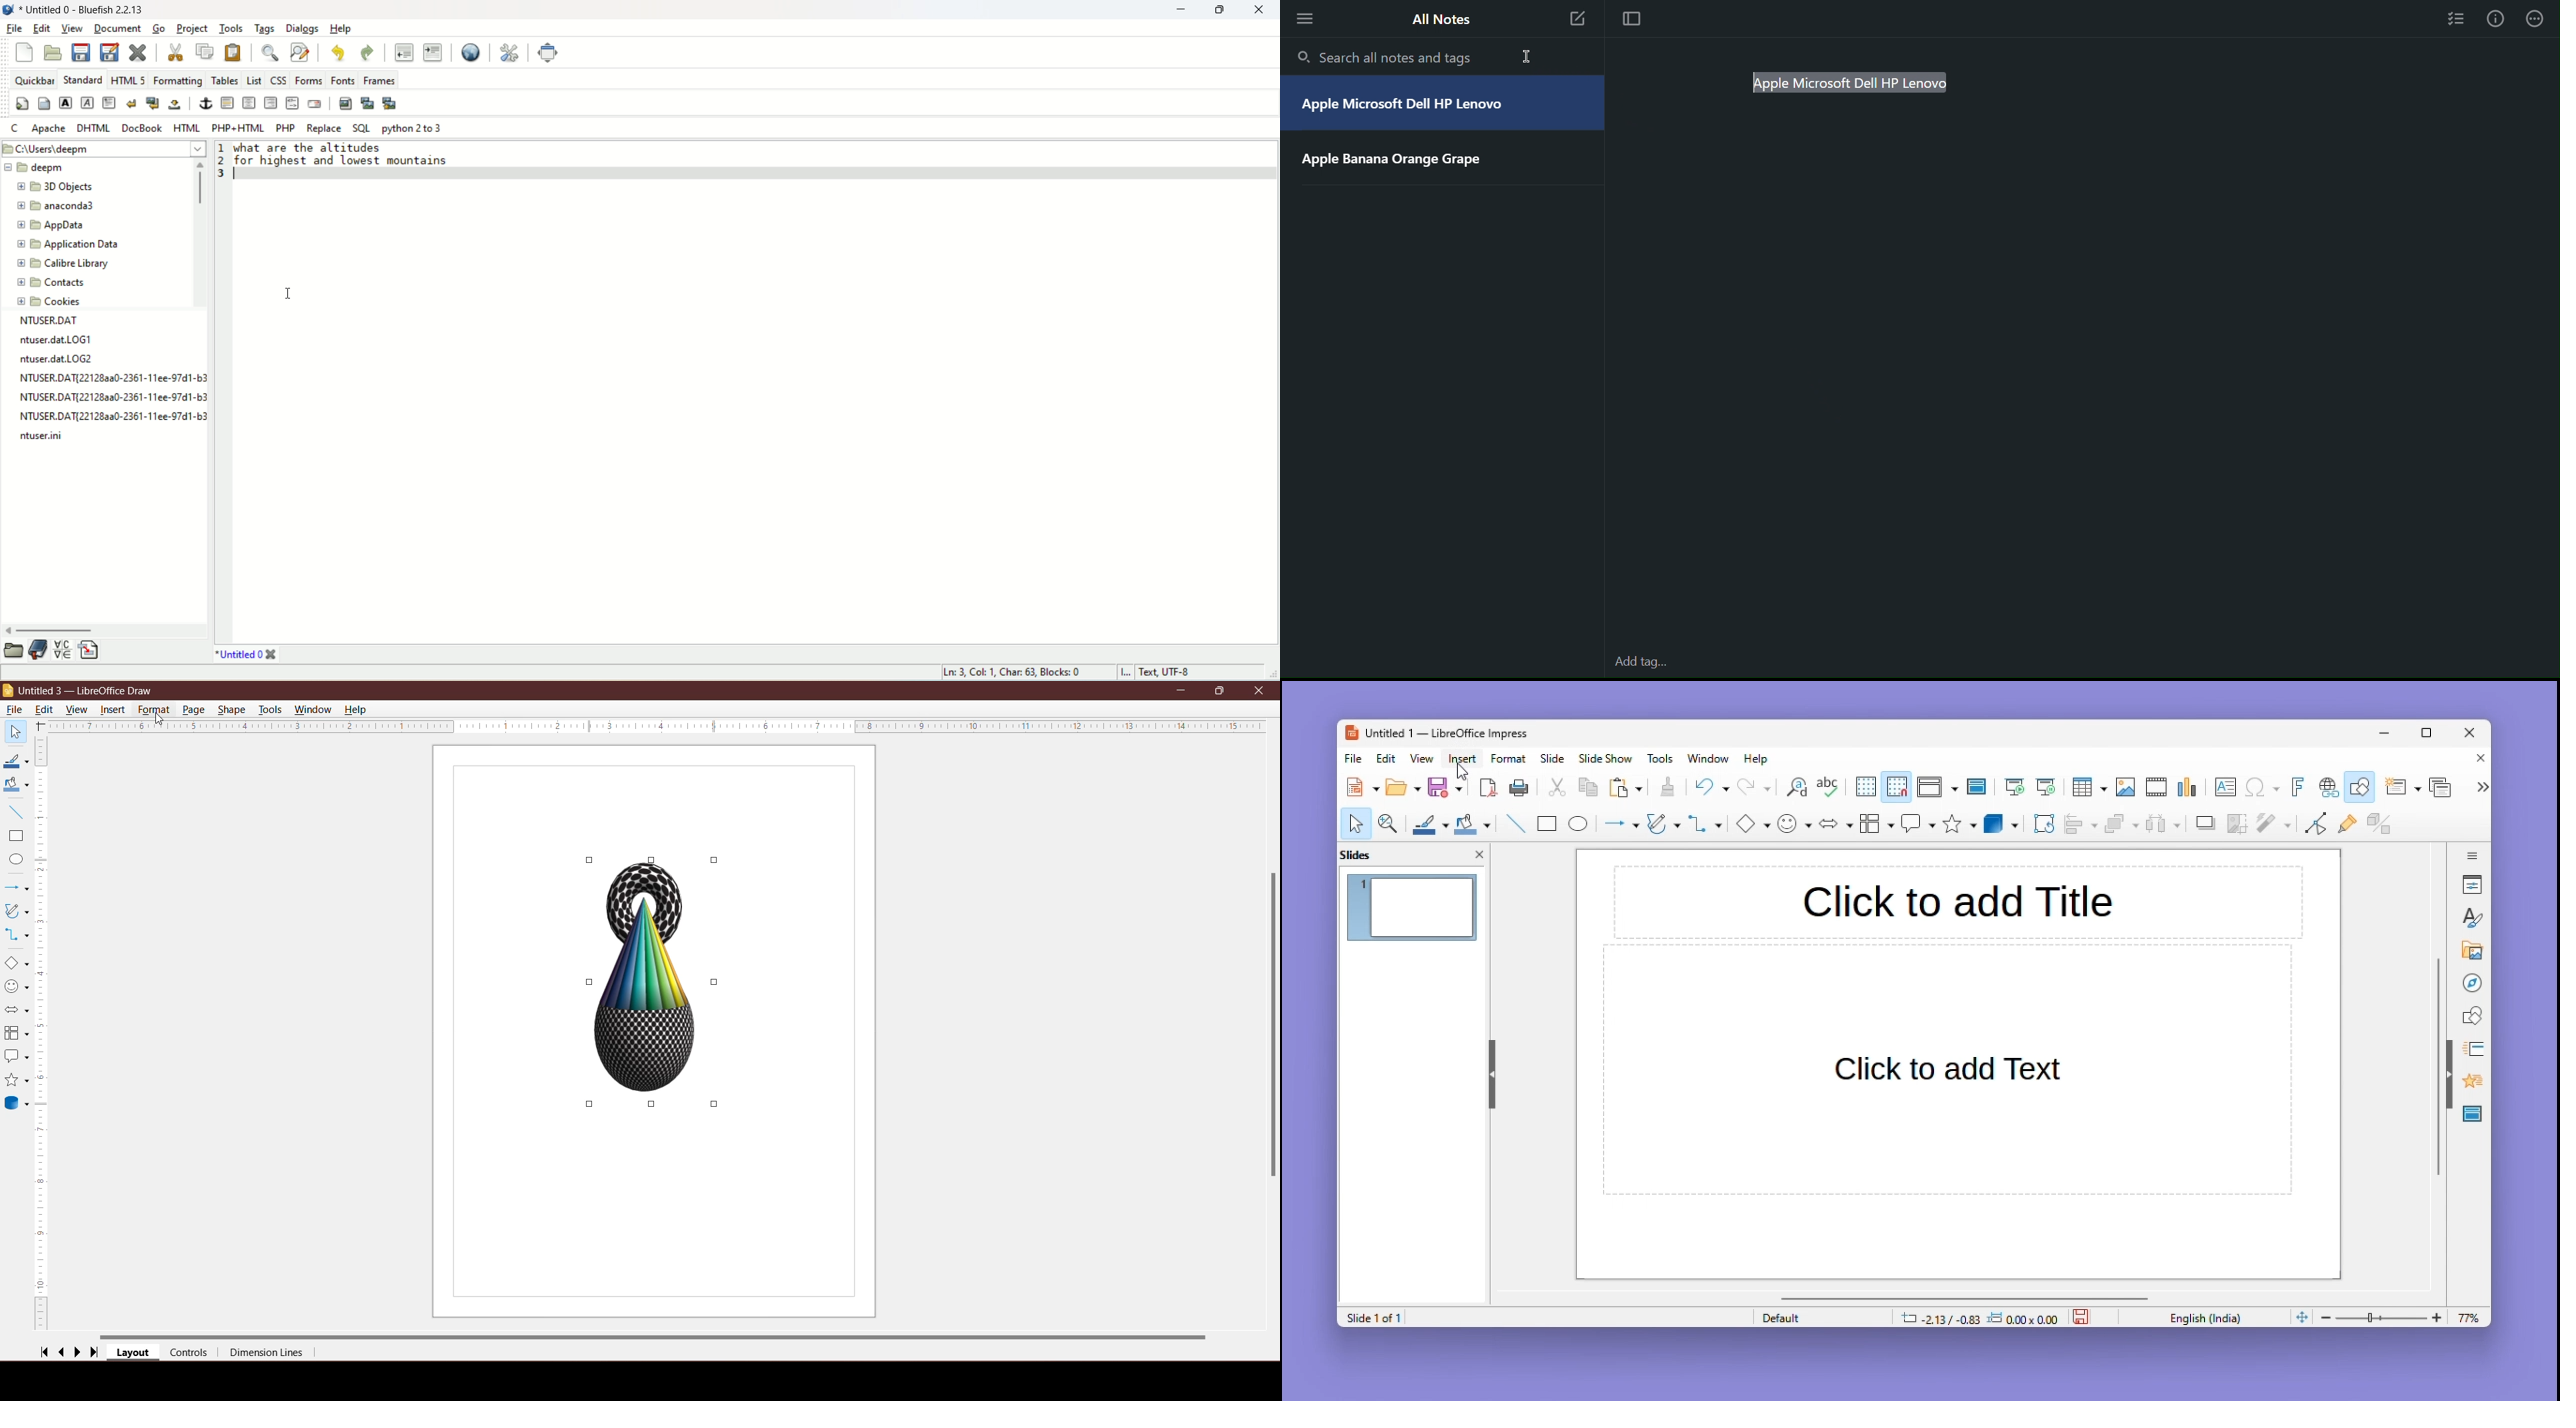  I want to click on Effects, so click(2470, 1084).